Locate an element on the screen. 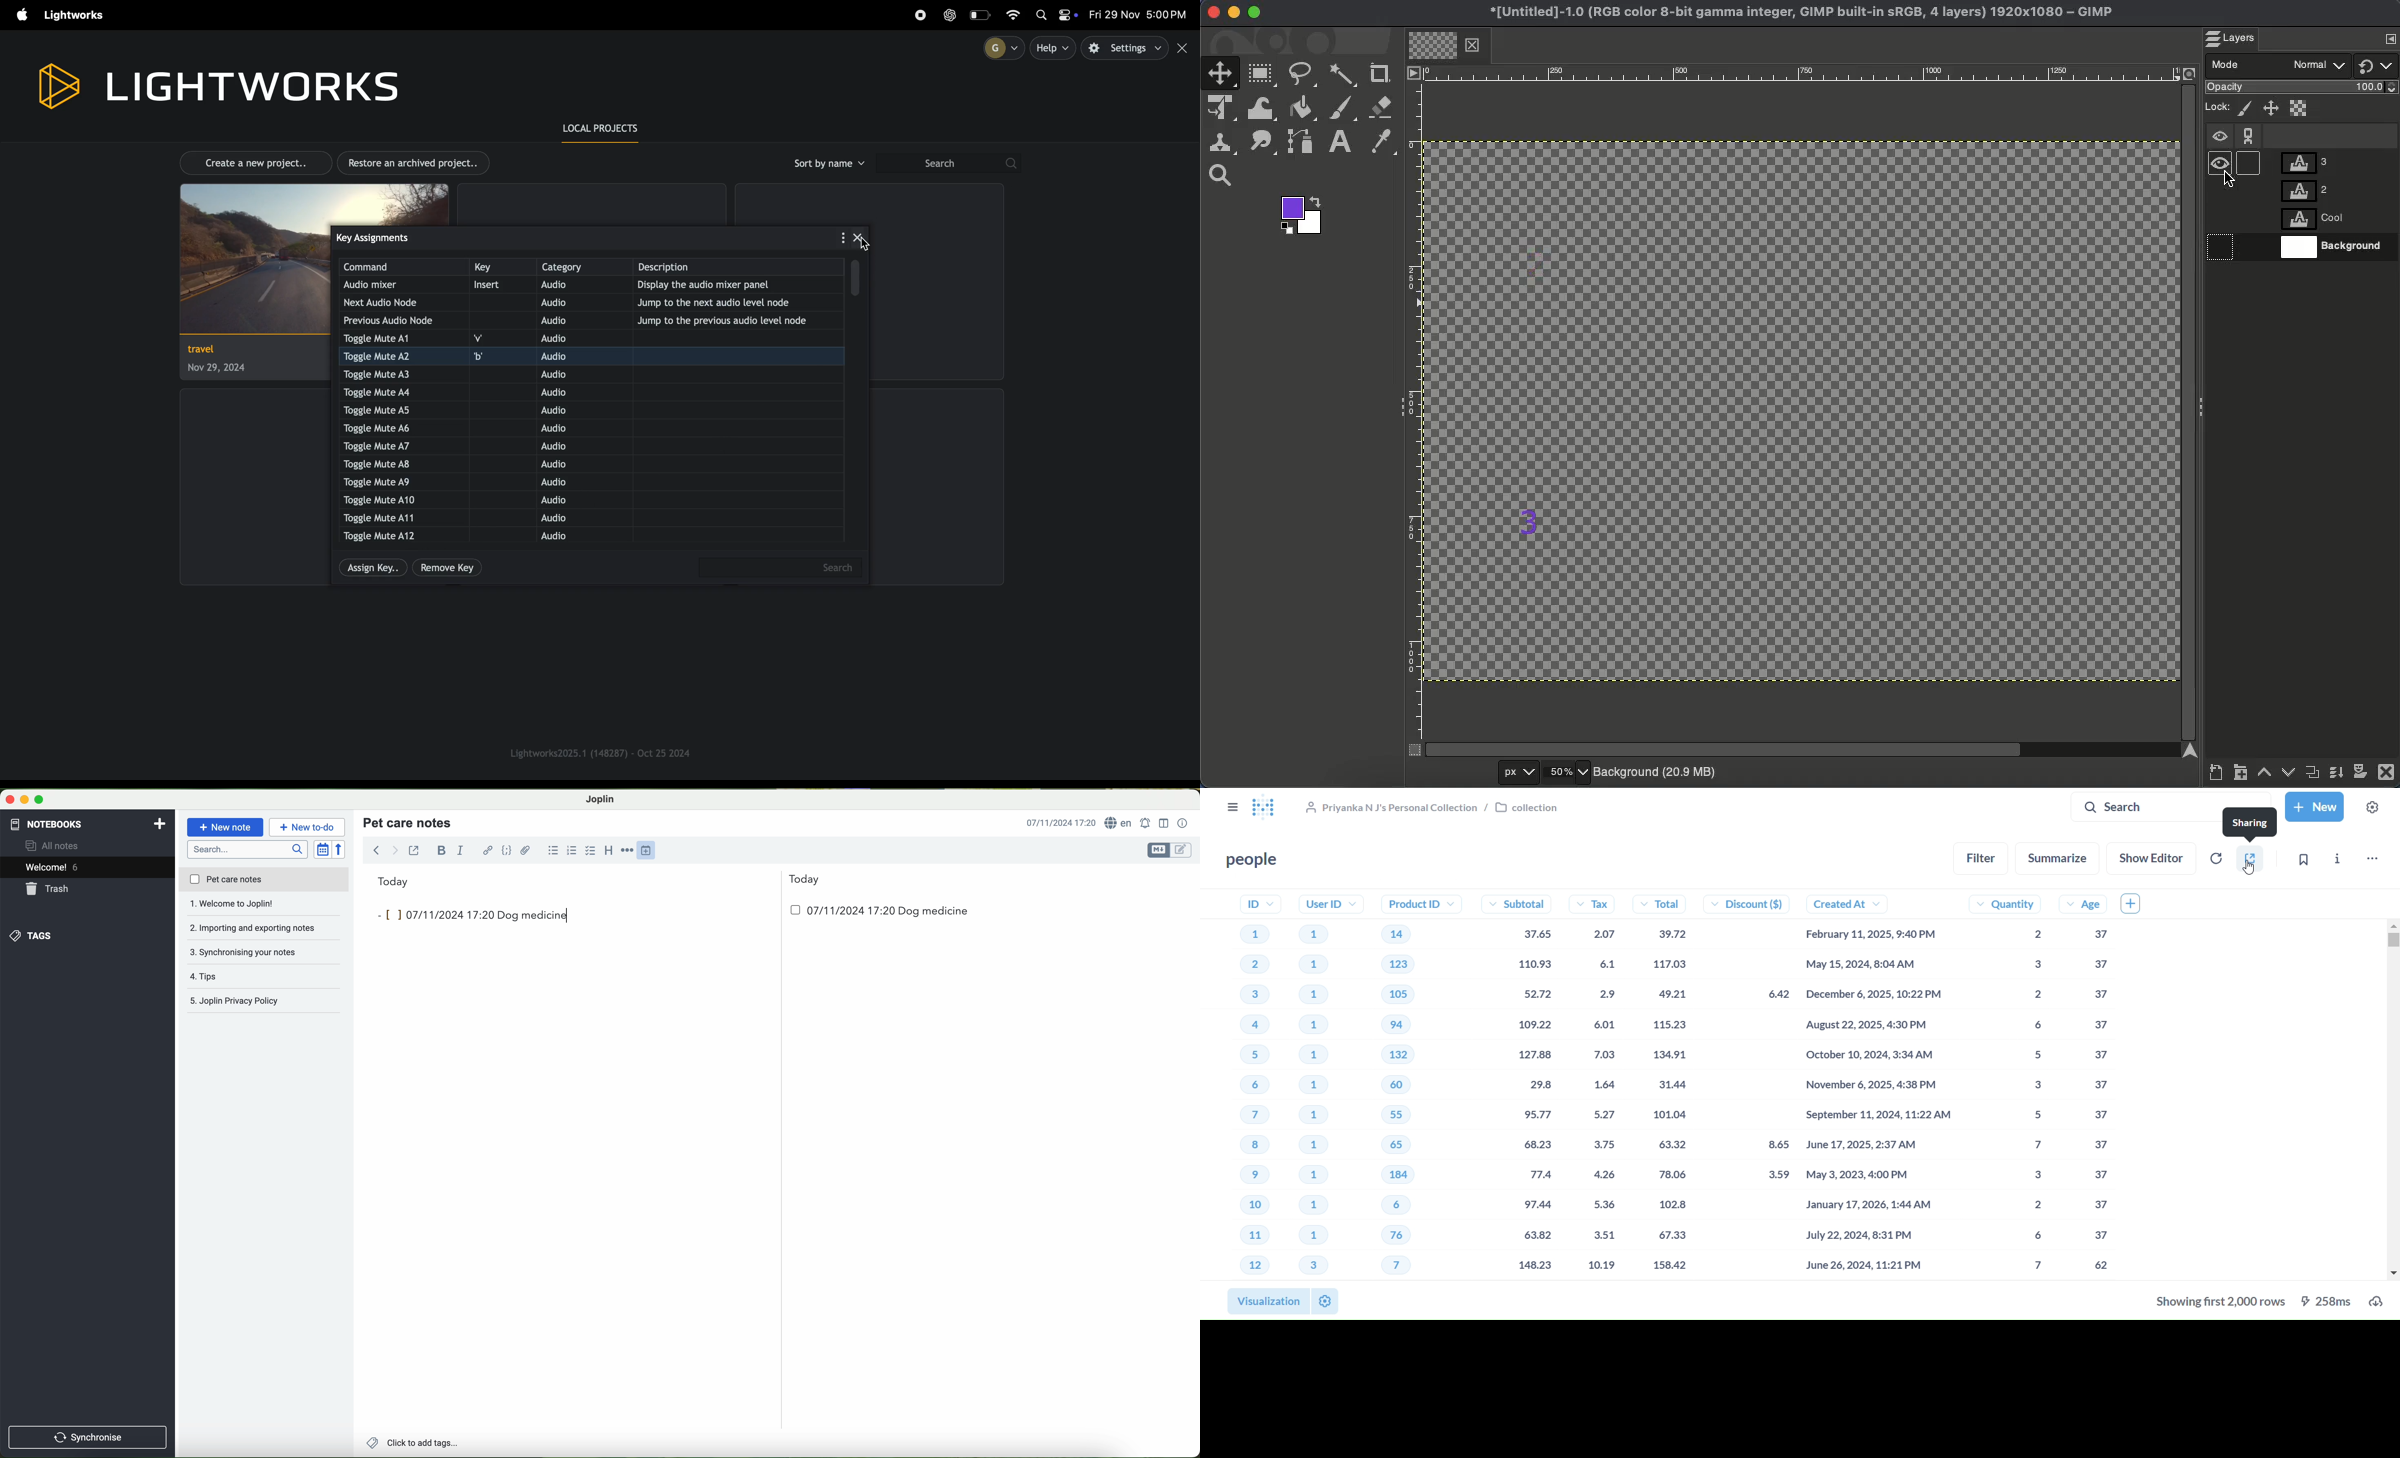 The image size is (2408, 1484). assign key is located at coordinates (369, 570).